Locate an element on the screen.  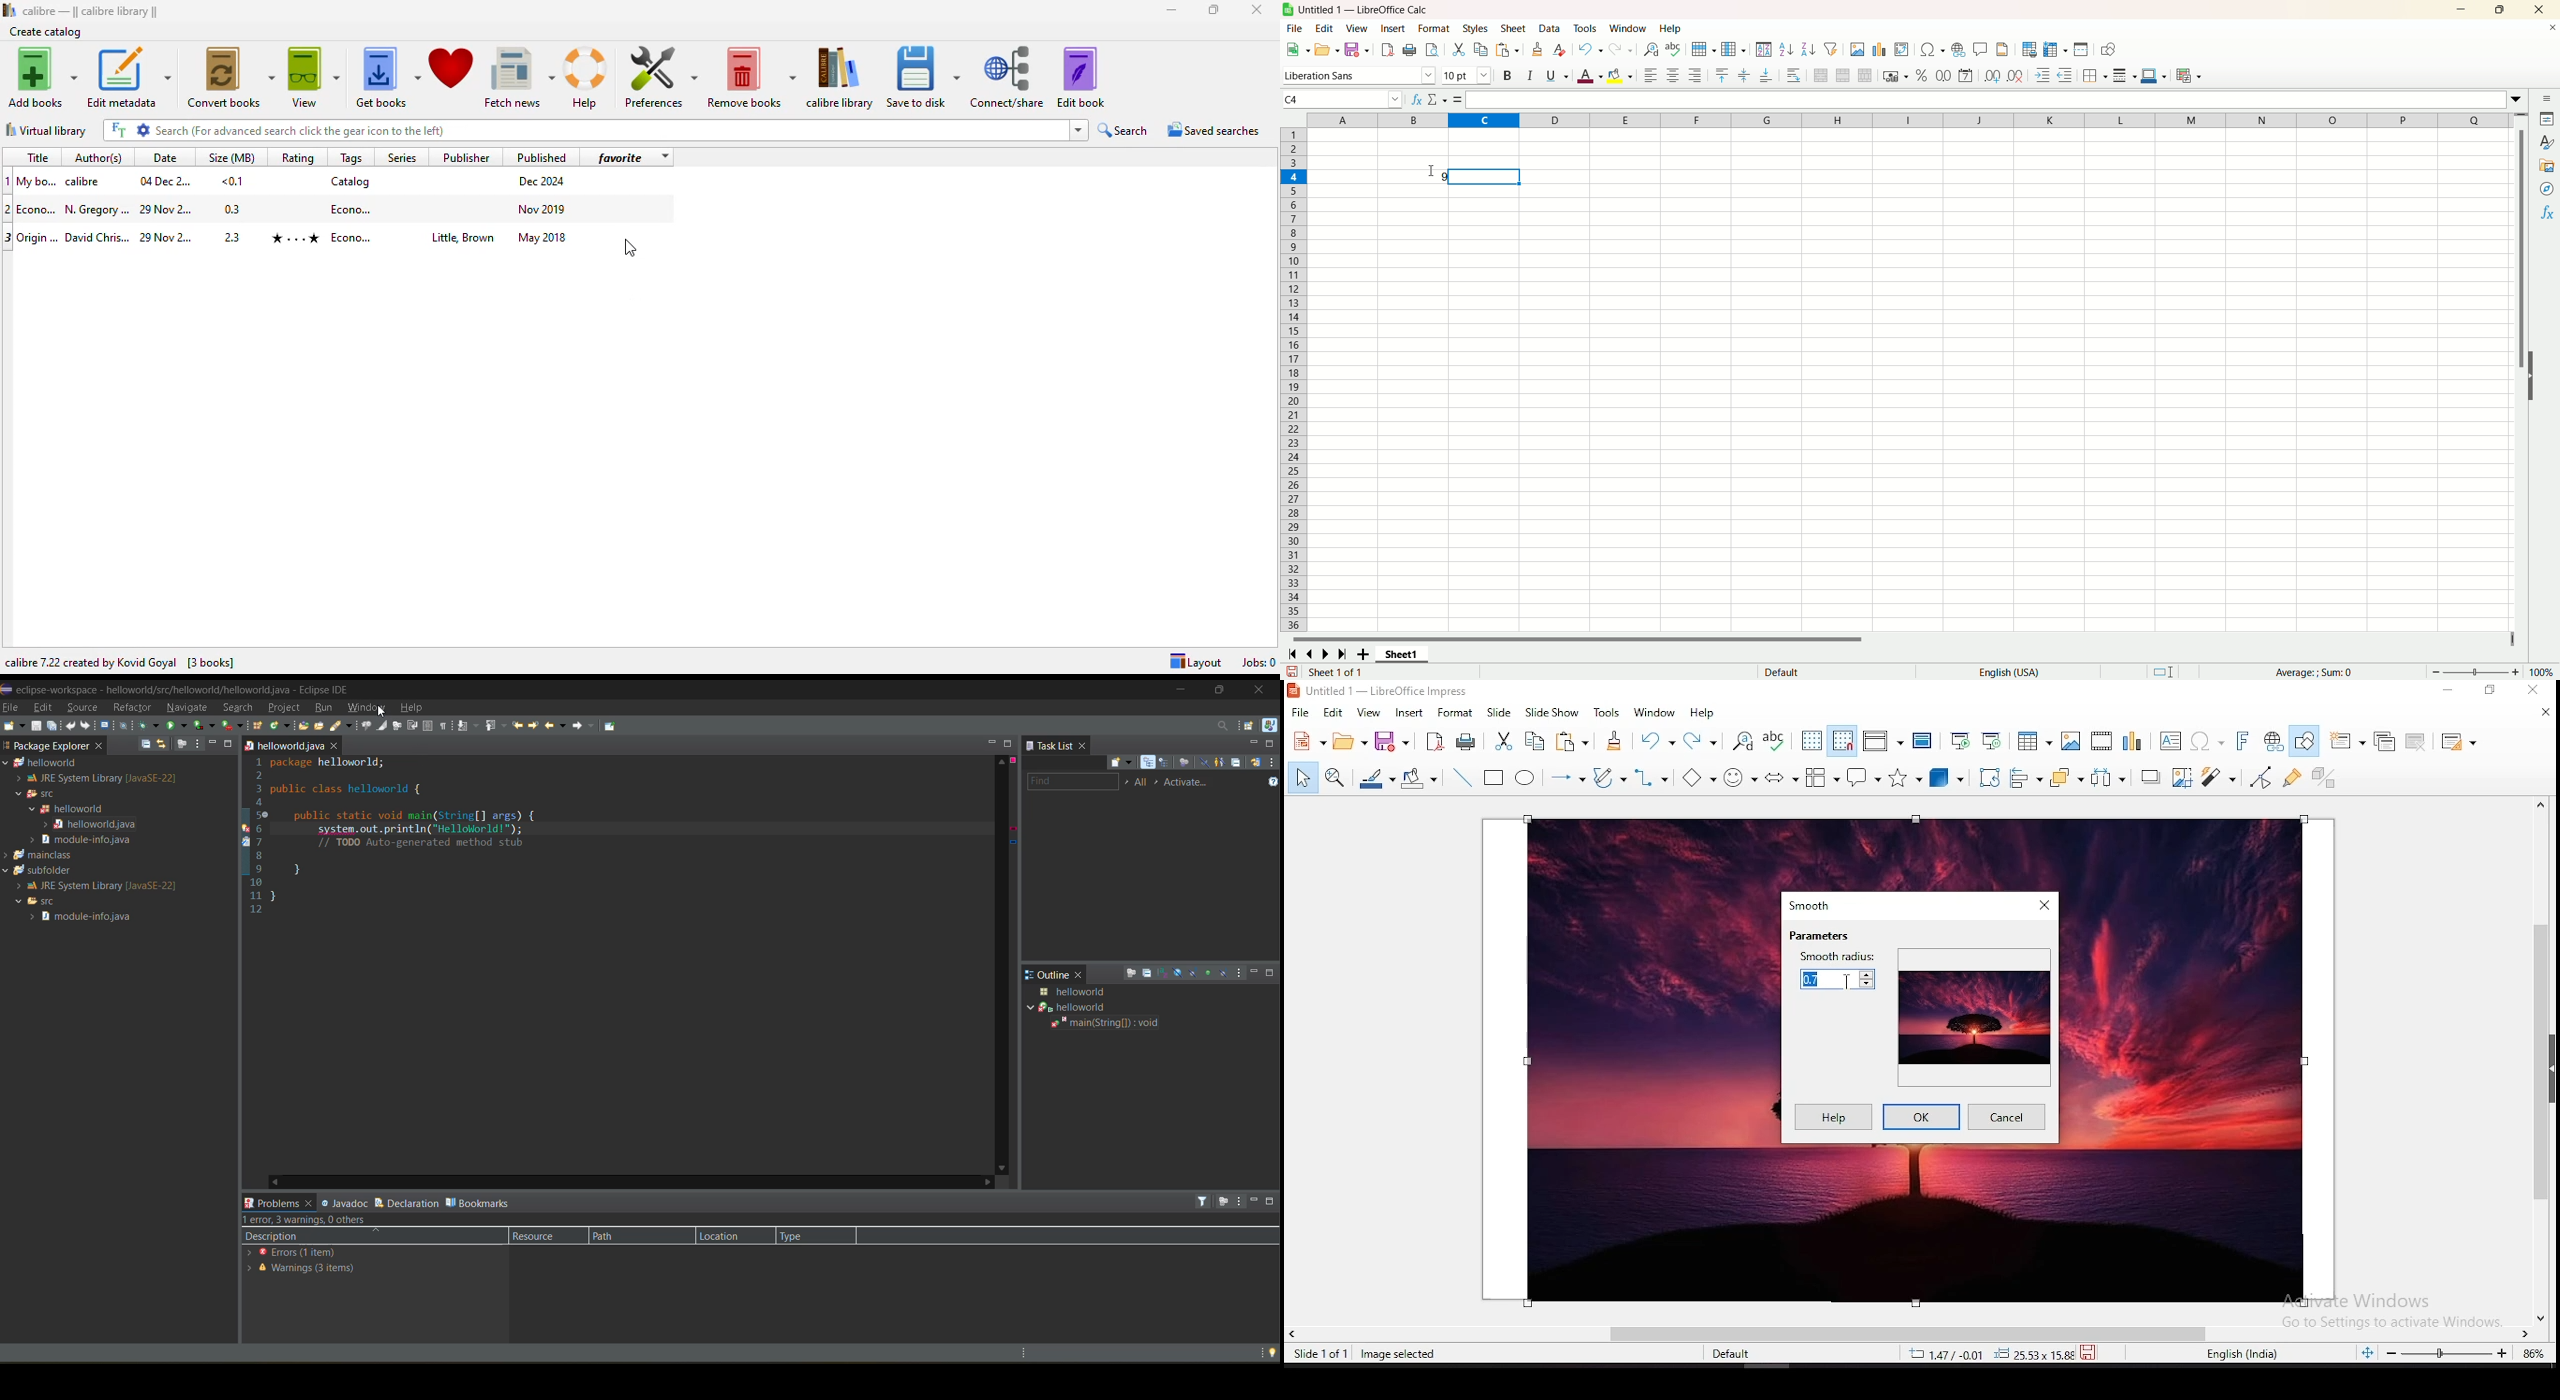
view is located at coordinates (1358, 28).